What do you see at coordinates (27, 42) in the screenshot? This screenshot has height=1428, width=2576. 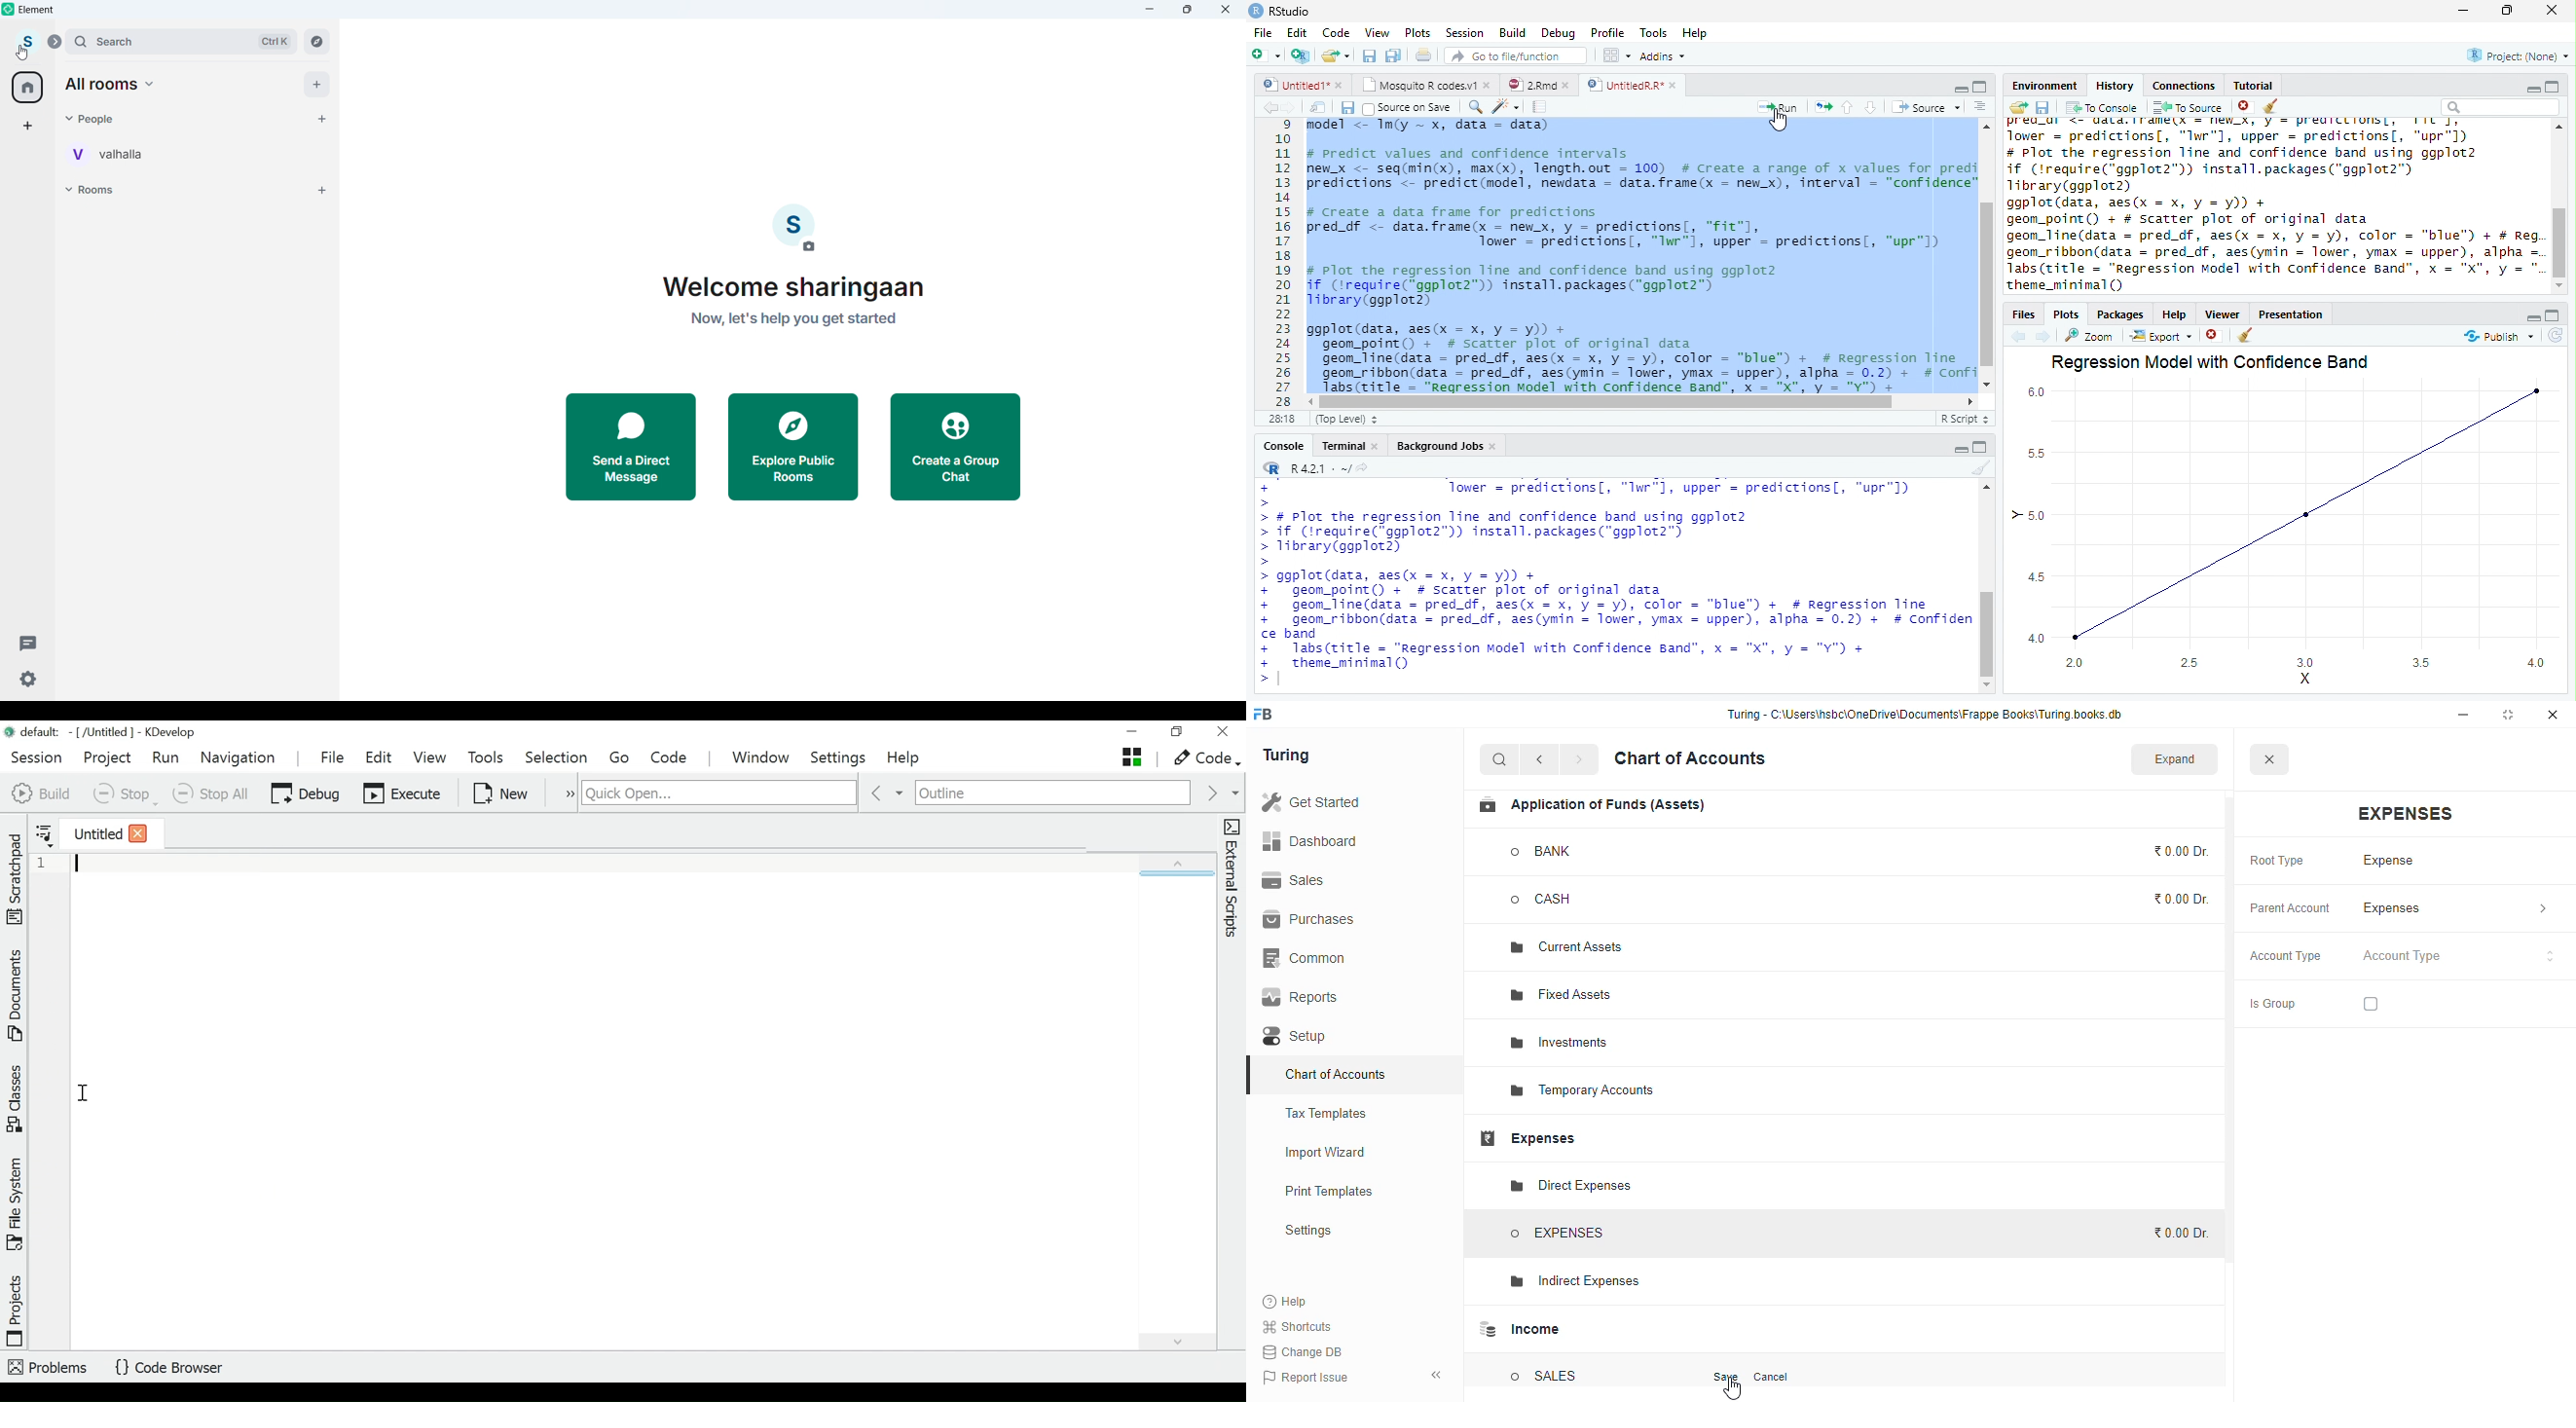 I see `Account ` at bounding box center [27, 42].